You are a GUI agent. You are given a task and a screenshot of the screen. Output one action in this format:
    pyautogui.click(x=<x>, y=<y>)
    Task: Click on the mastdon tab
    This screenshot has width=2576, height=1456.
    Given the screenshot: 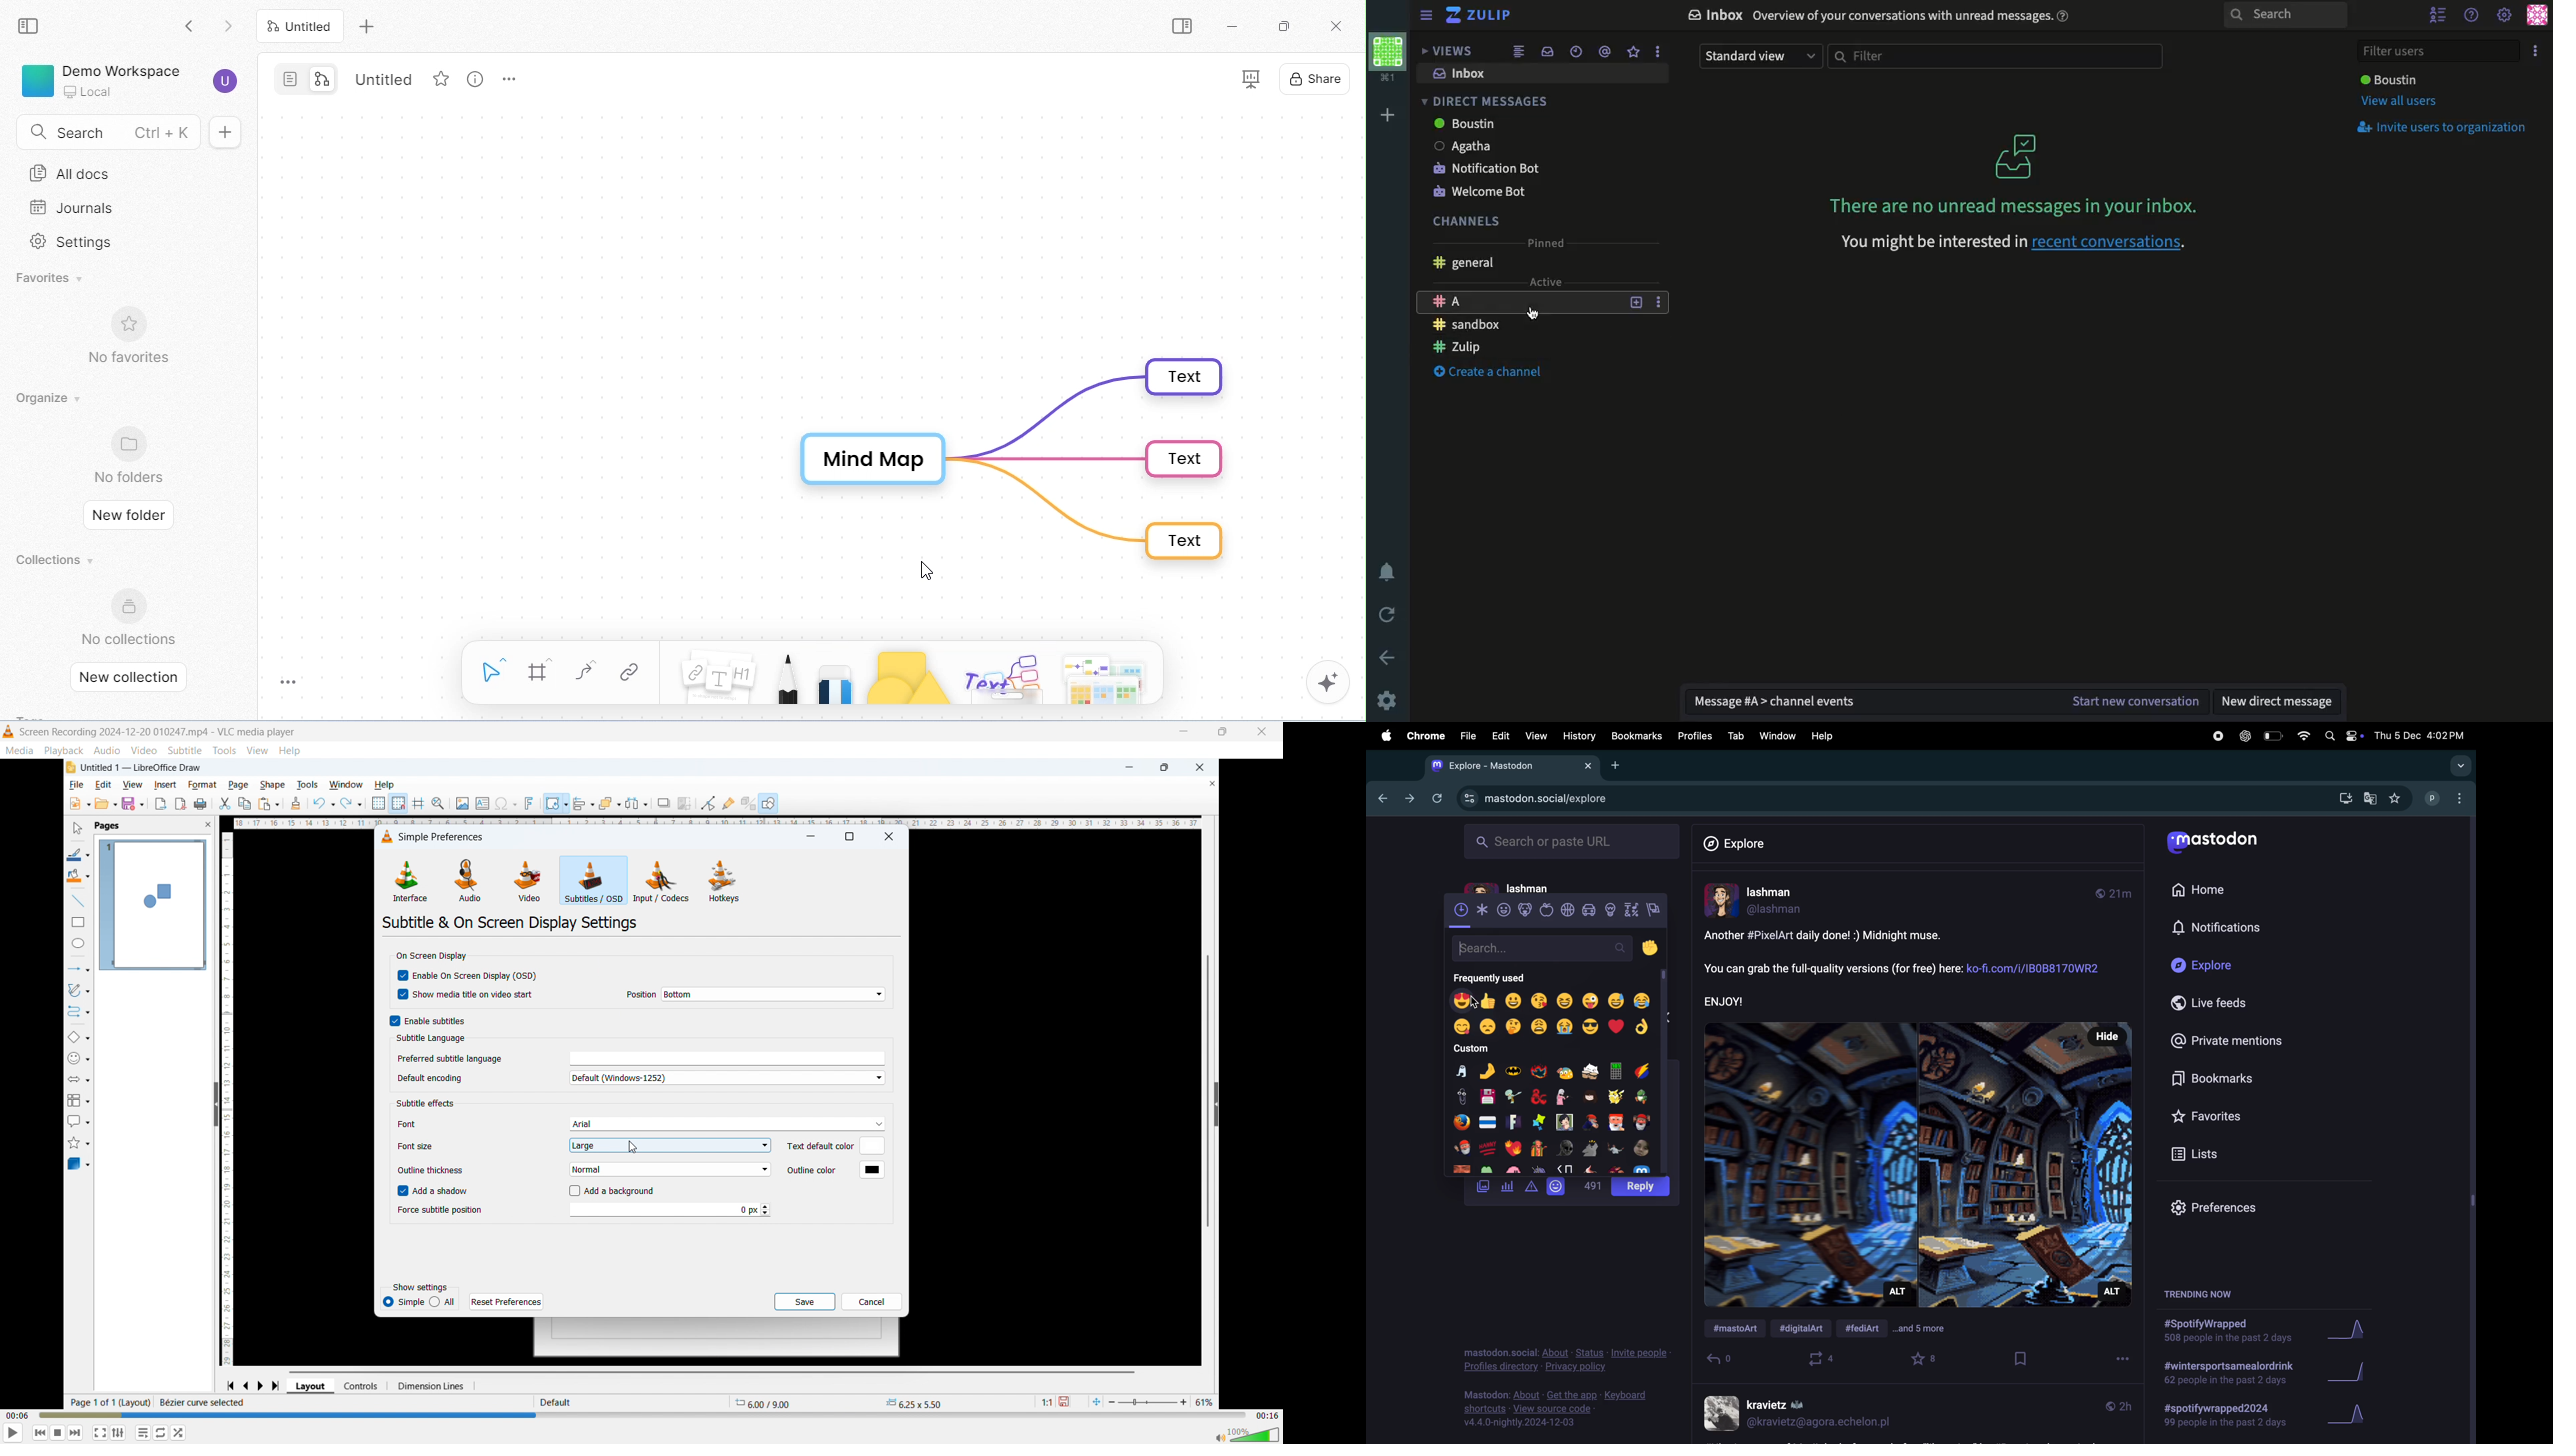 What is the action you would take?
    pyautogui.click(x=1516, y=767)
    